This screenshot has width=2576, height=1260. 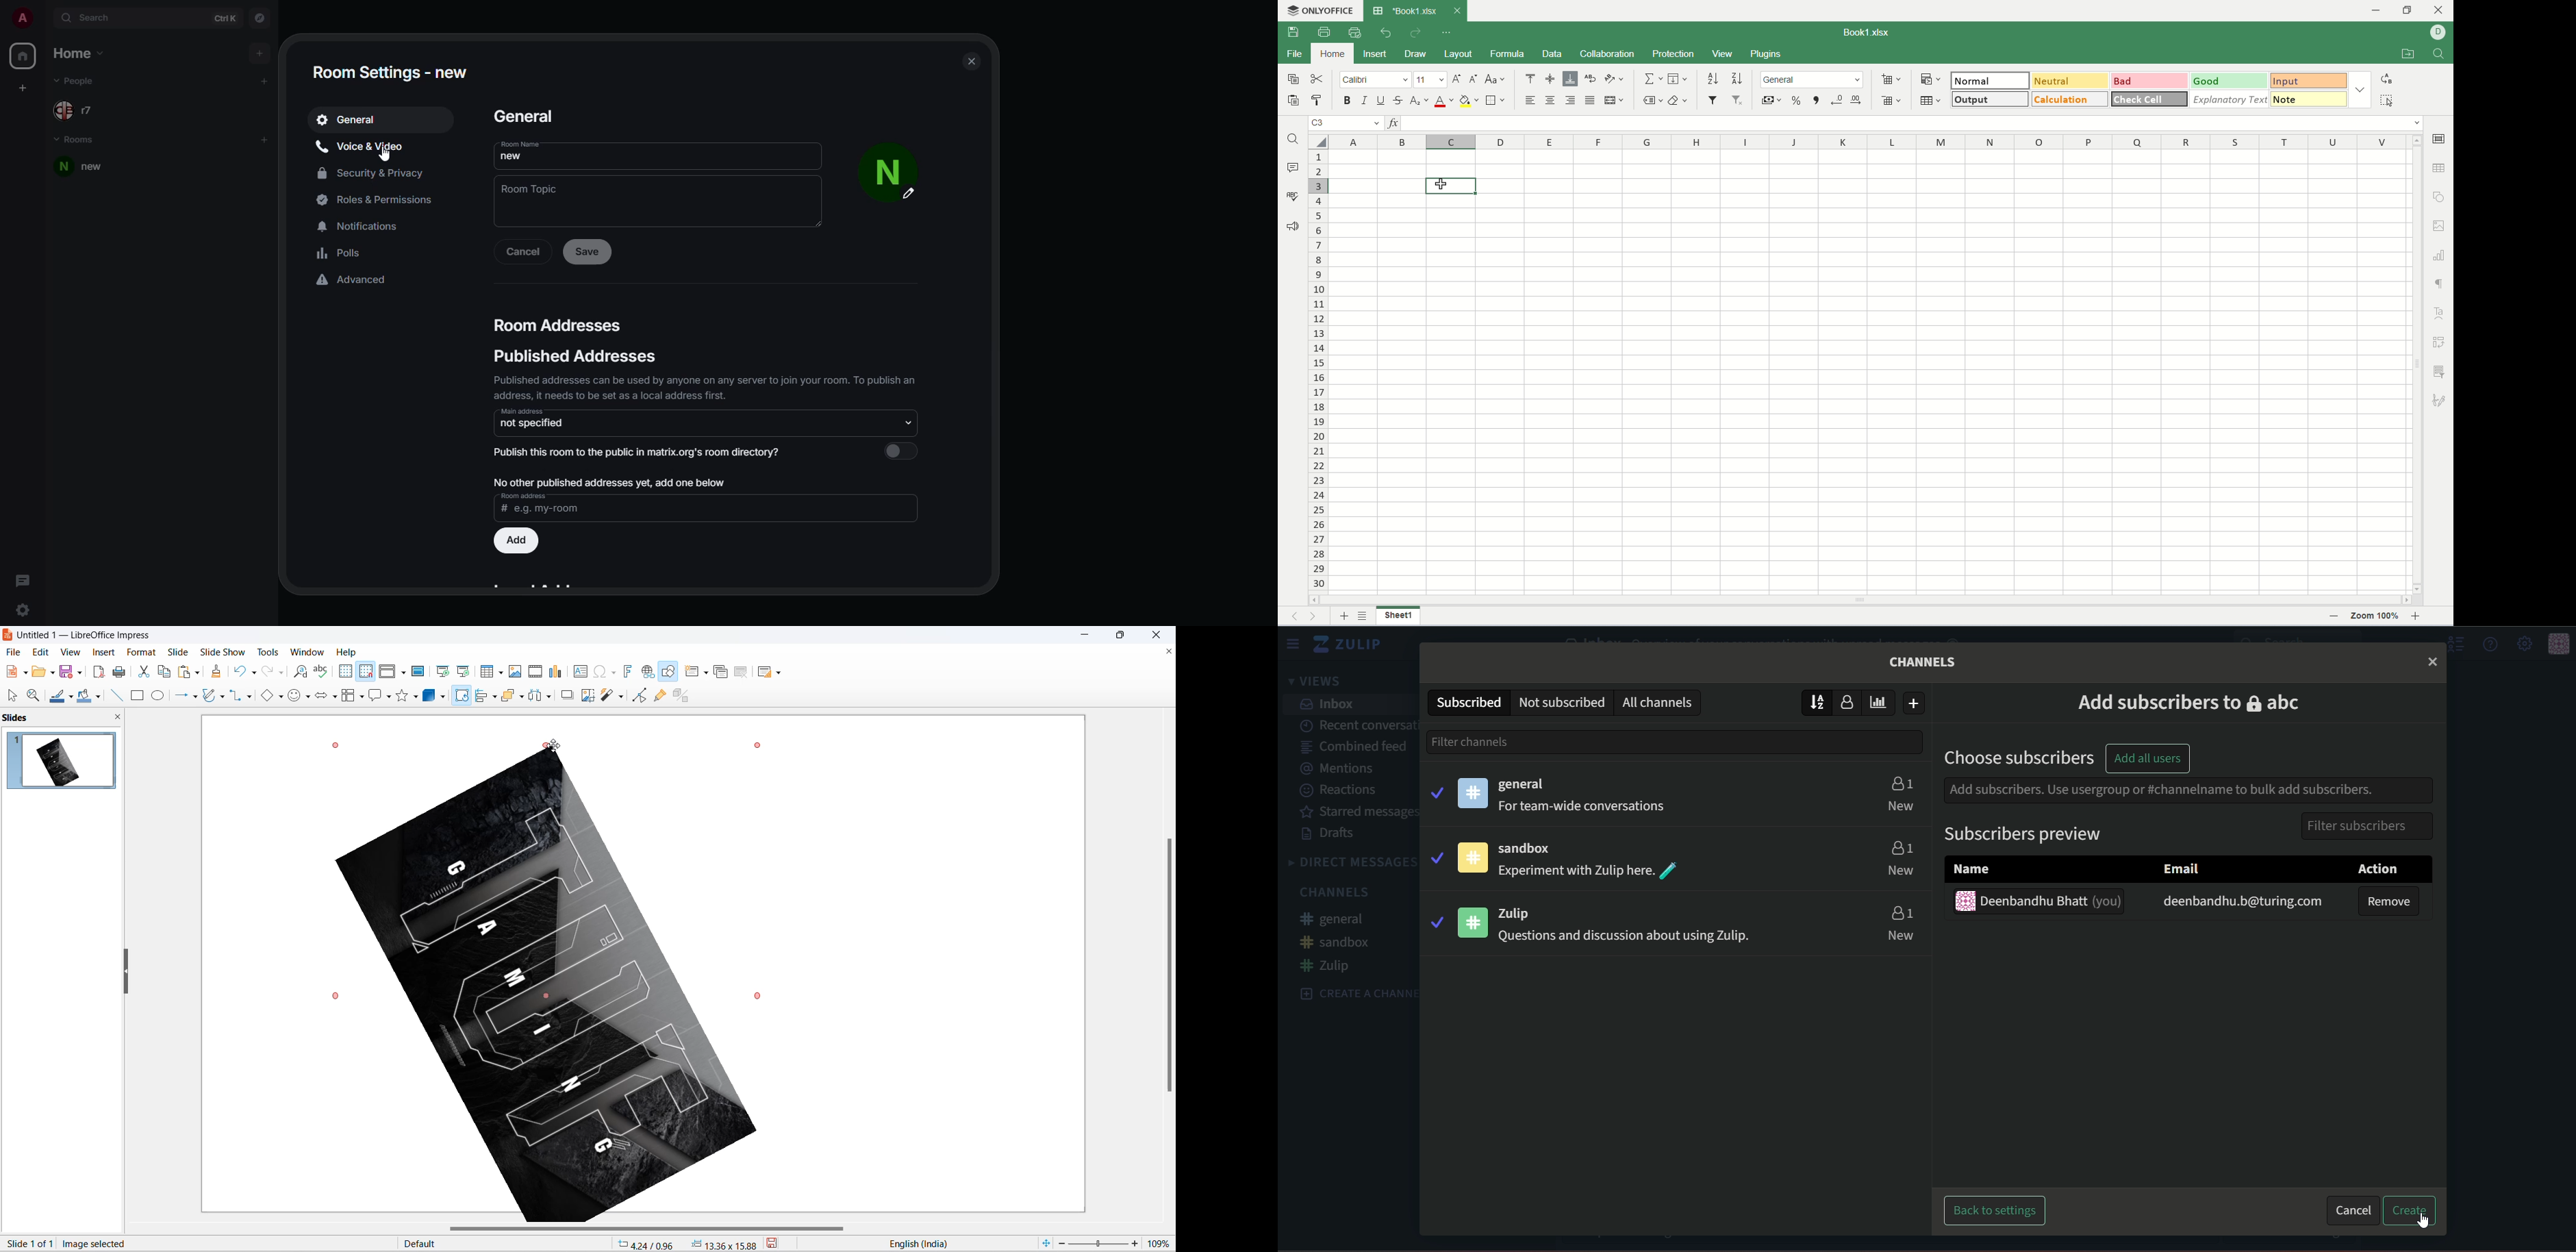 I want to click on paste options, so click(x=197, y=670).